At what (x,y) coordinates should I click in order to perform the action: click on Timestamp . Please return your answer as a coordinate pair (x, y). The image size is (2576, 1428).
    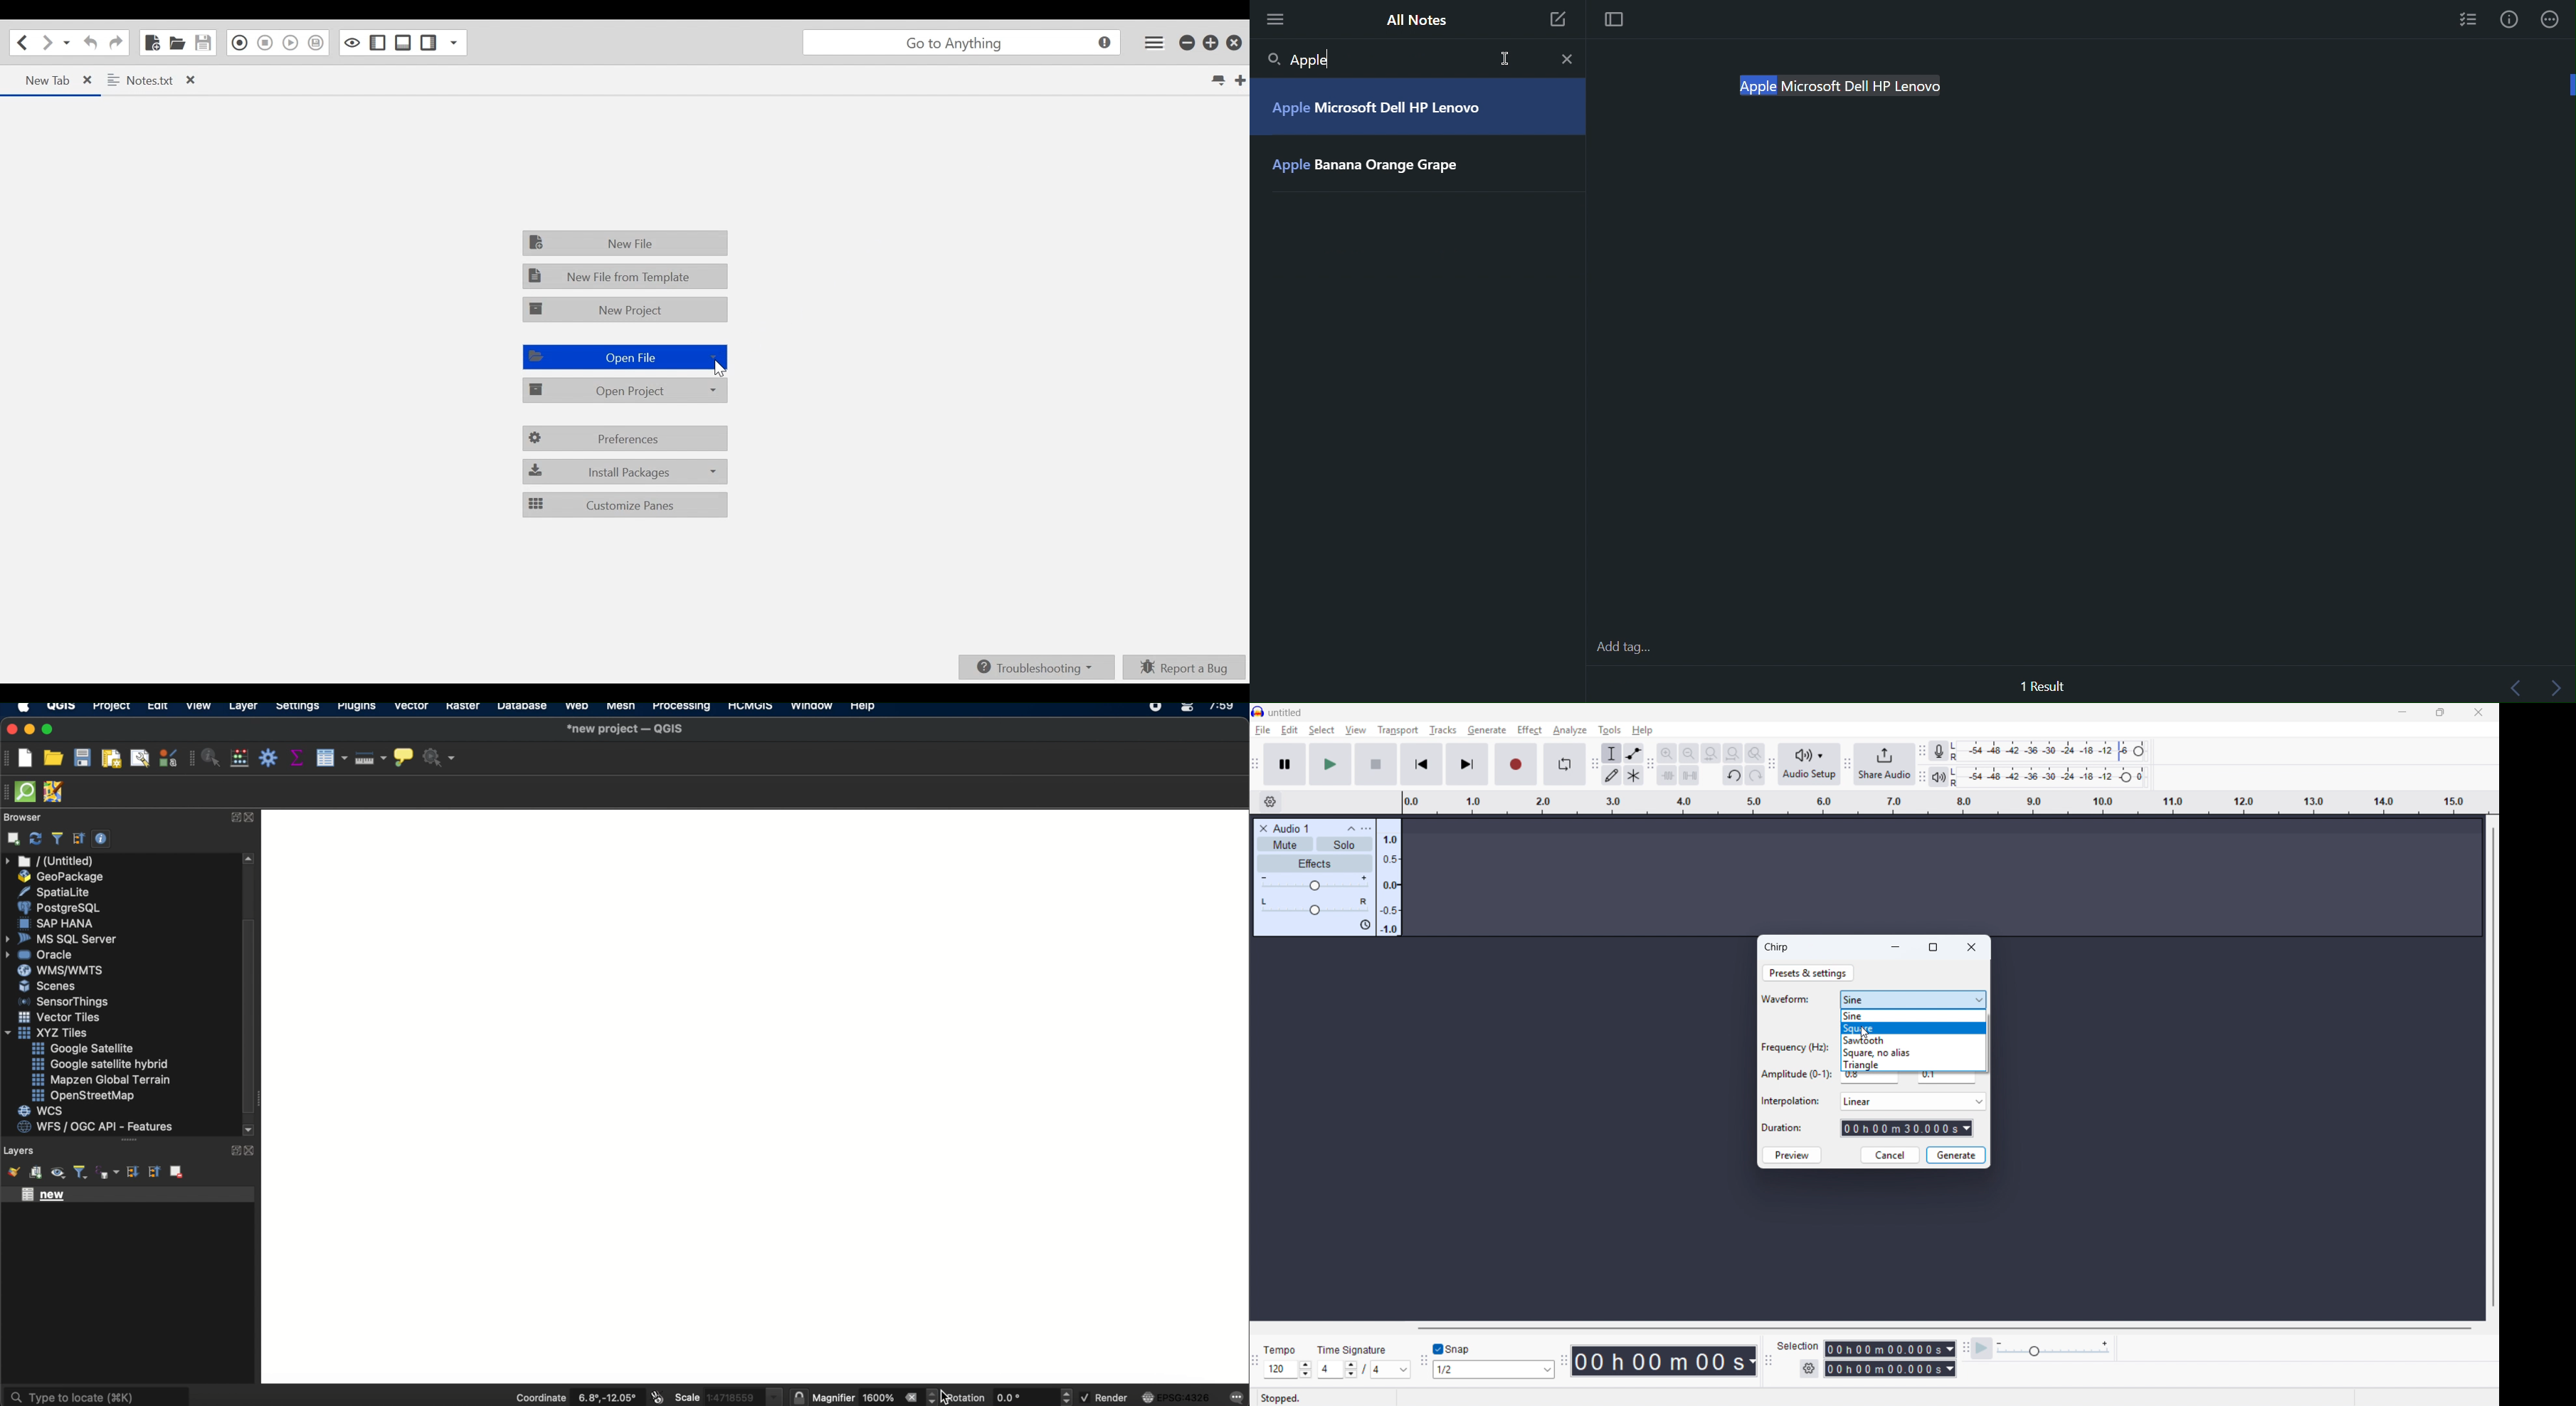
    Looking at the image, I should click on (1664, 1361).